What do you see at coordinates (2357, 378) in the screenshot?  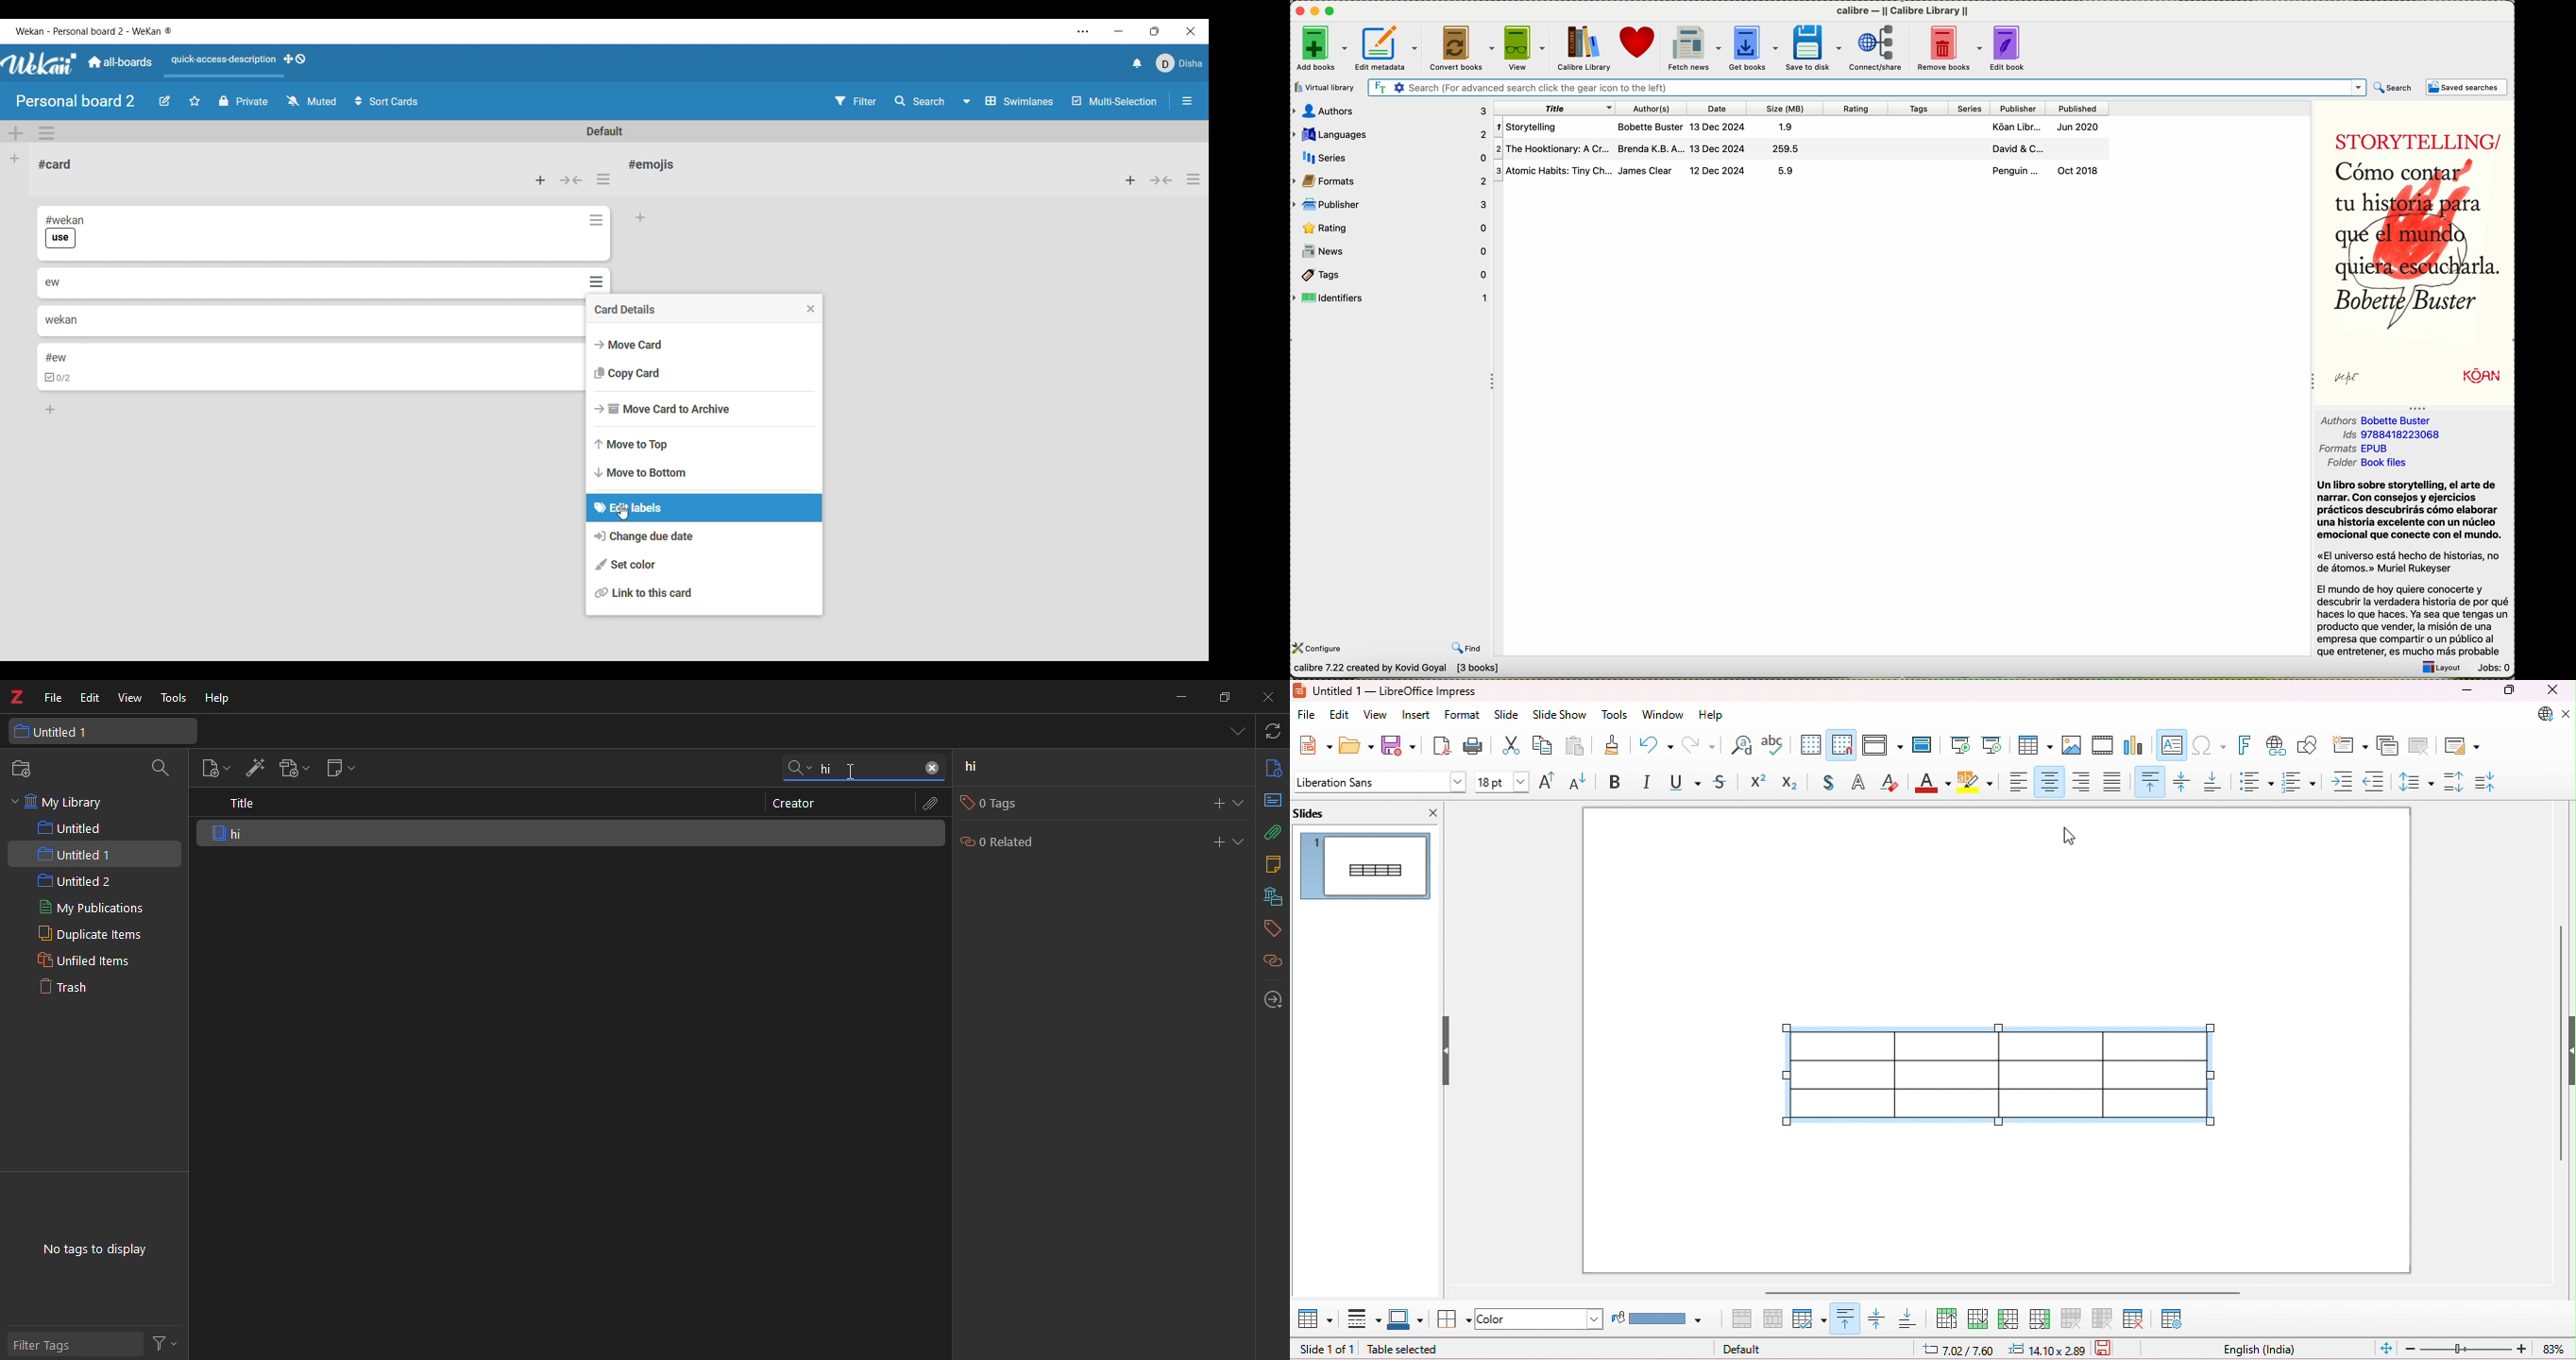 I see `sign` at bounding box center [2357, 378].